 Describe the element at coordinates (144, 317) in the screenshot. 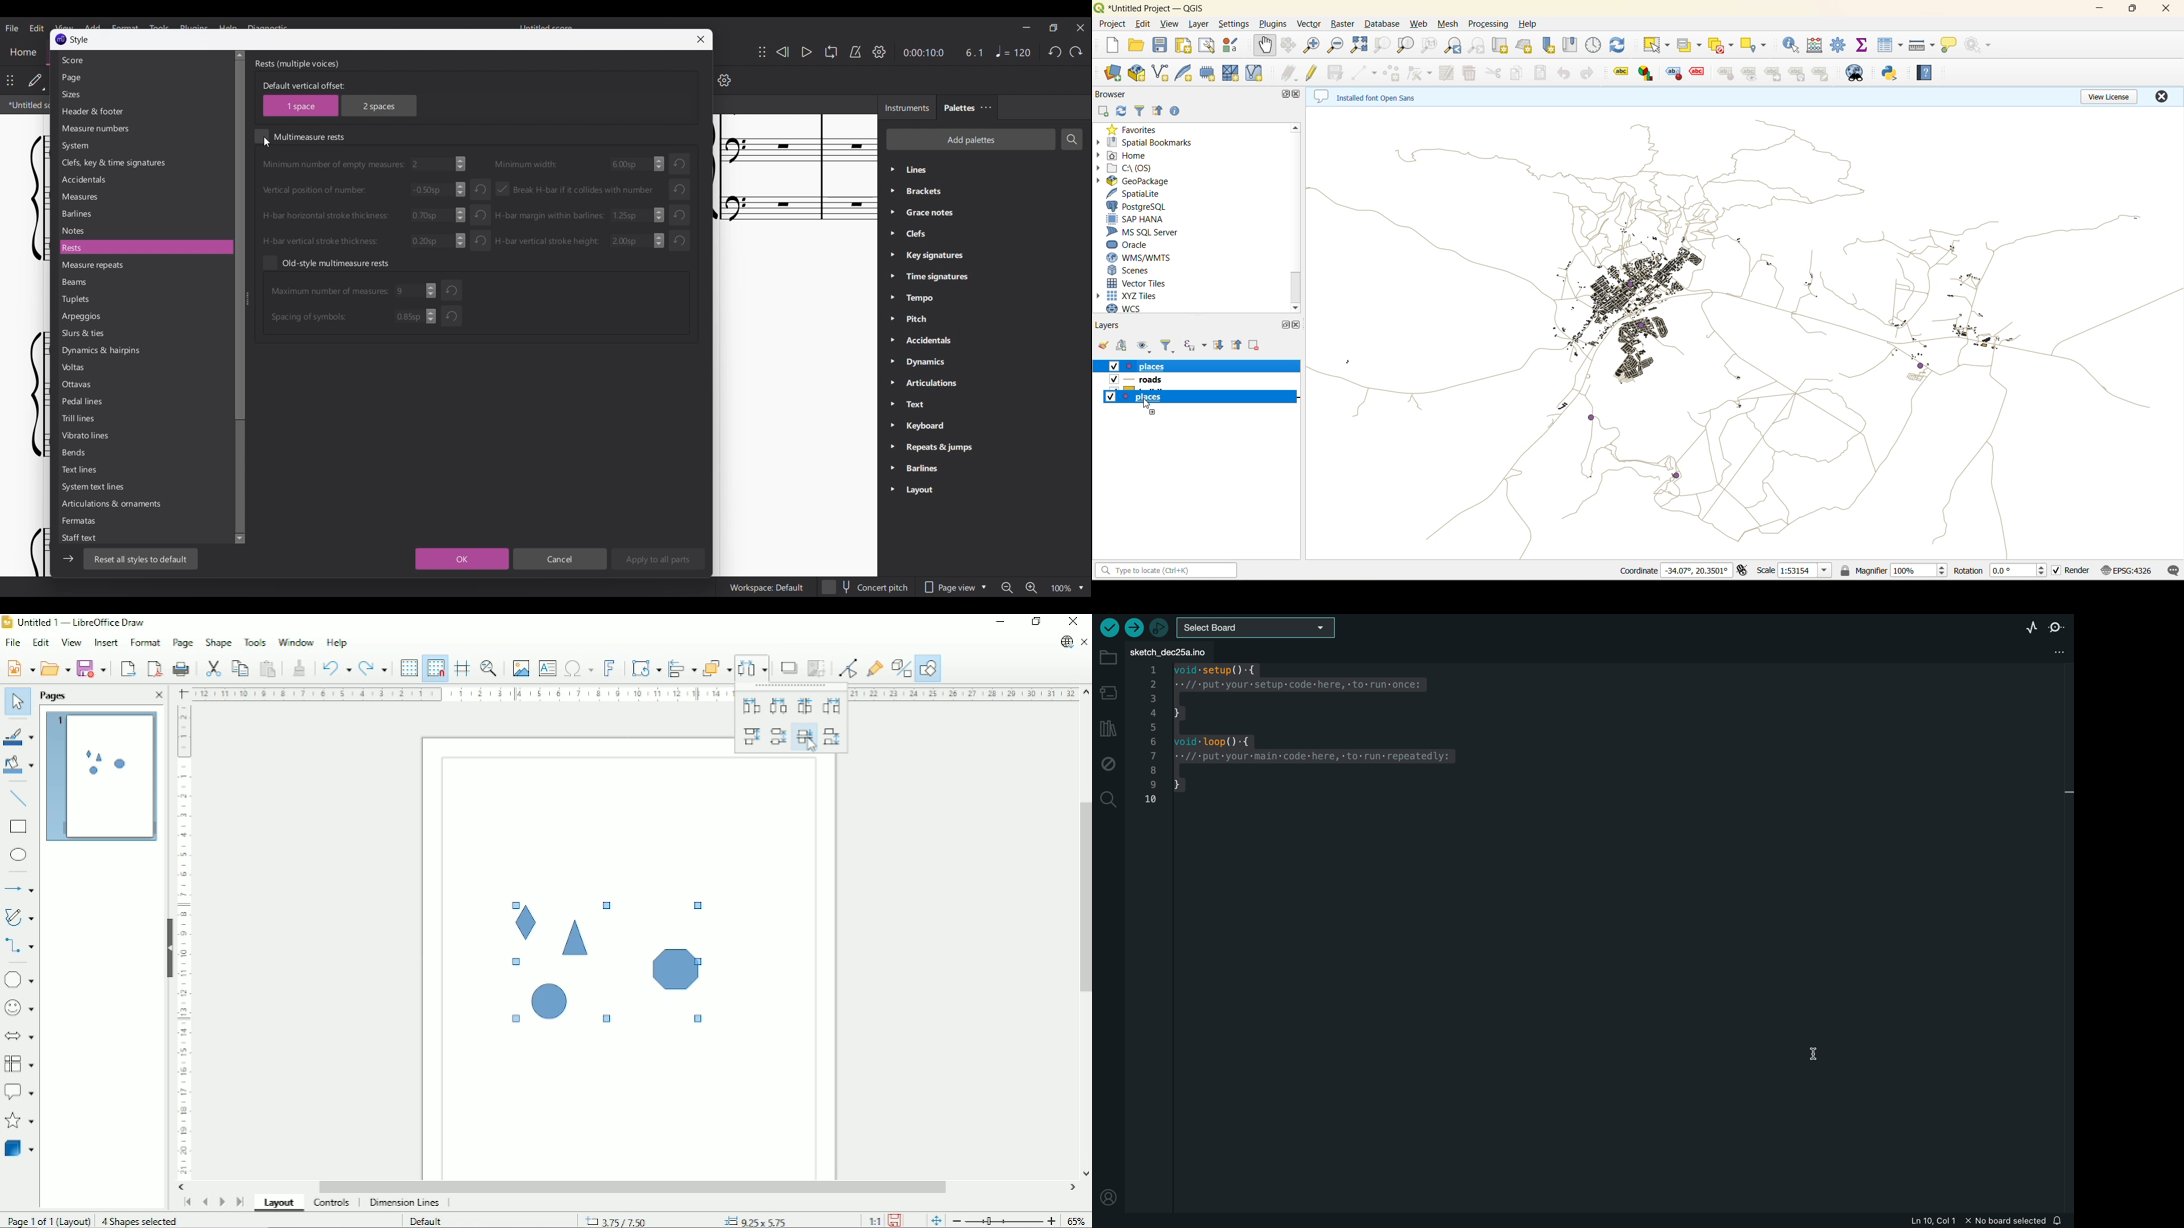

I see `Arpeggios` at that location.